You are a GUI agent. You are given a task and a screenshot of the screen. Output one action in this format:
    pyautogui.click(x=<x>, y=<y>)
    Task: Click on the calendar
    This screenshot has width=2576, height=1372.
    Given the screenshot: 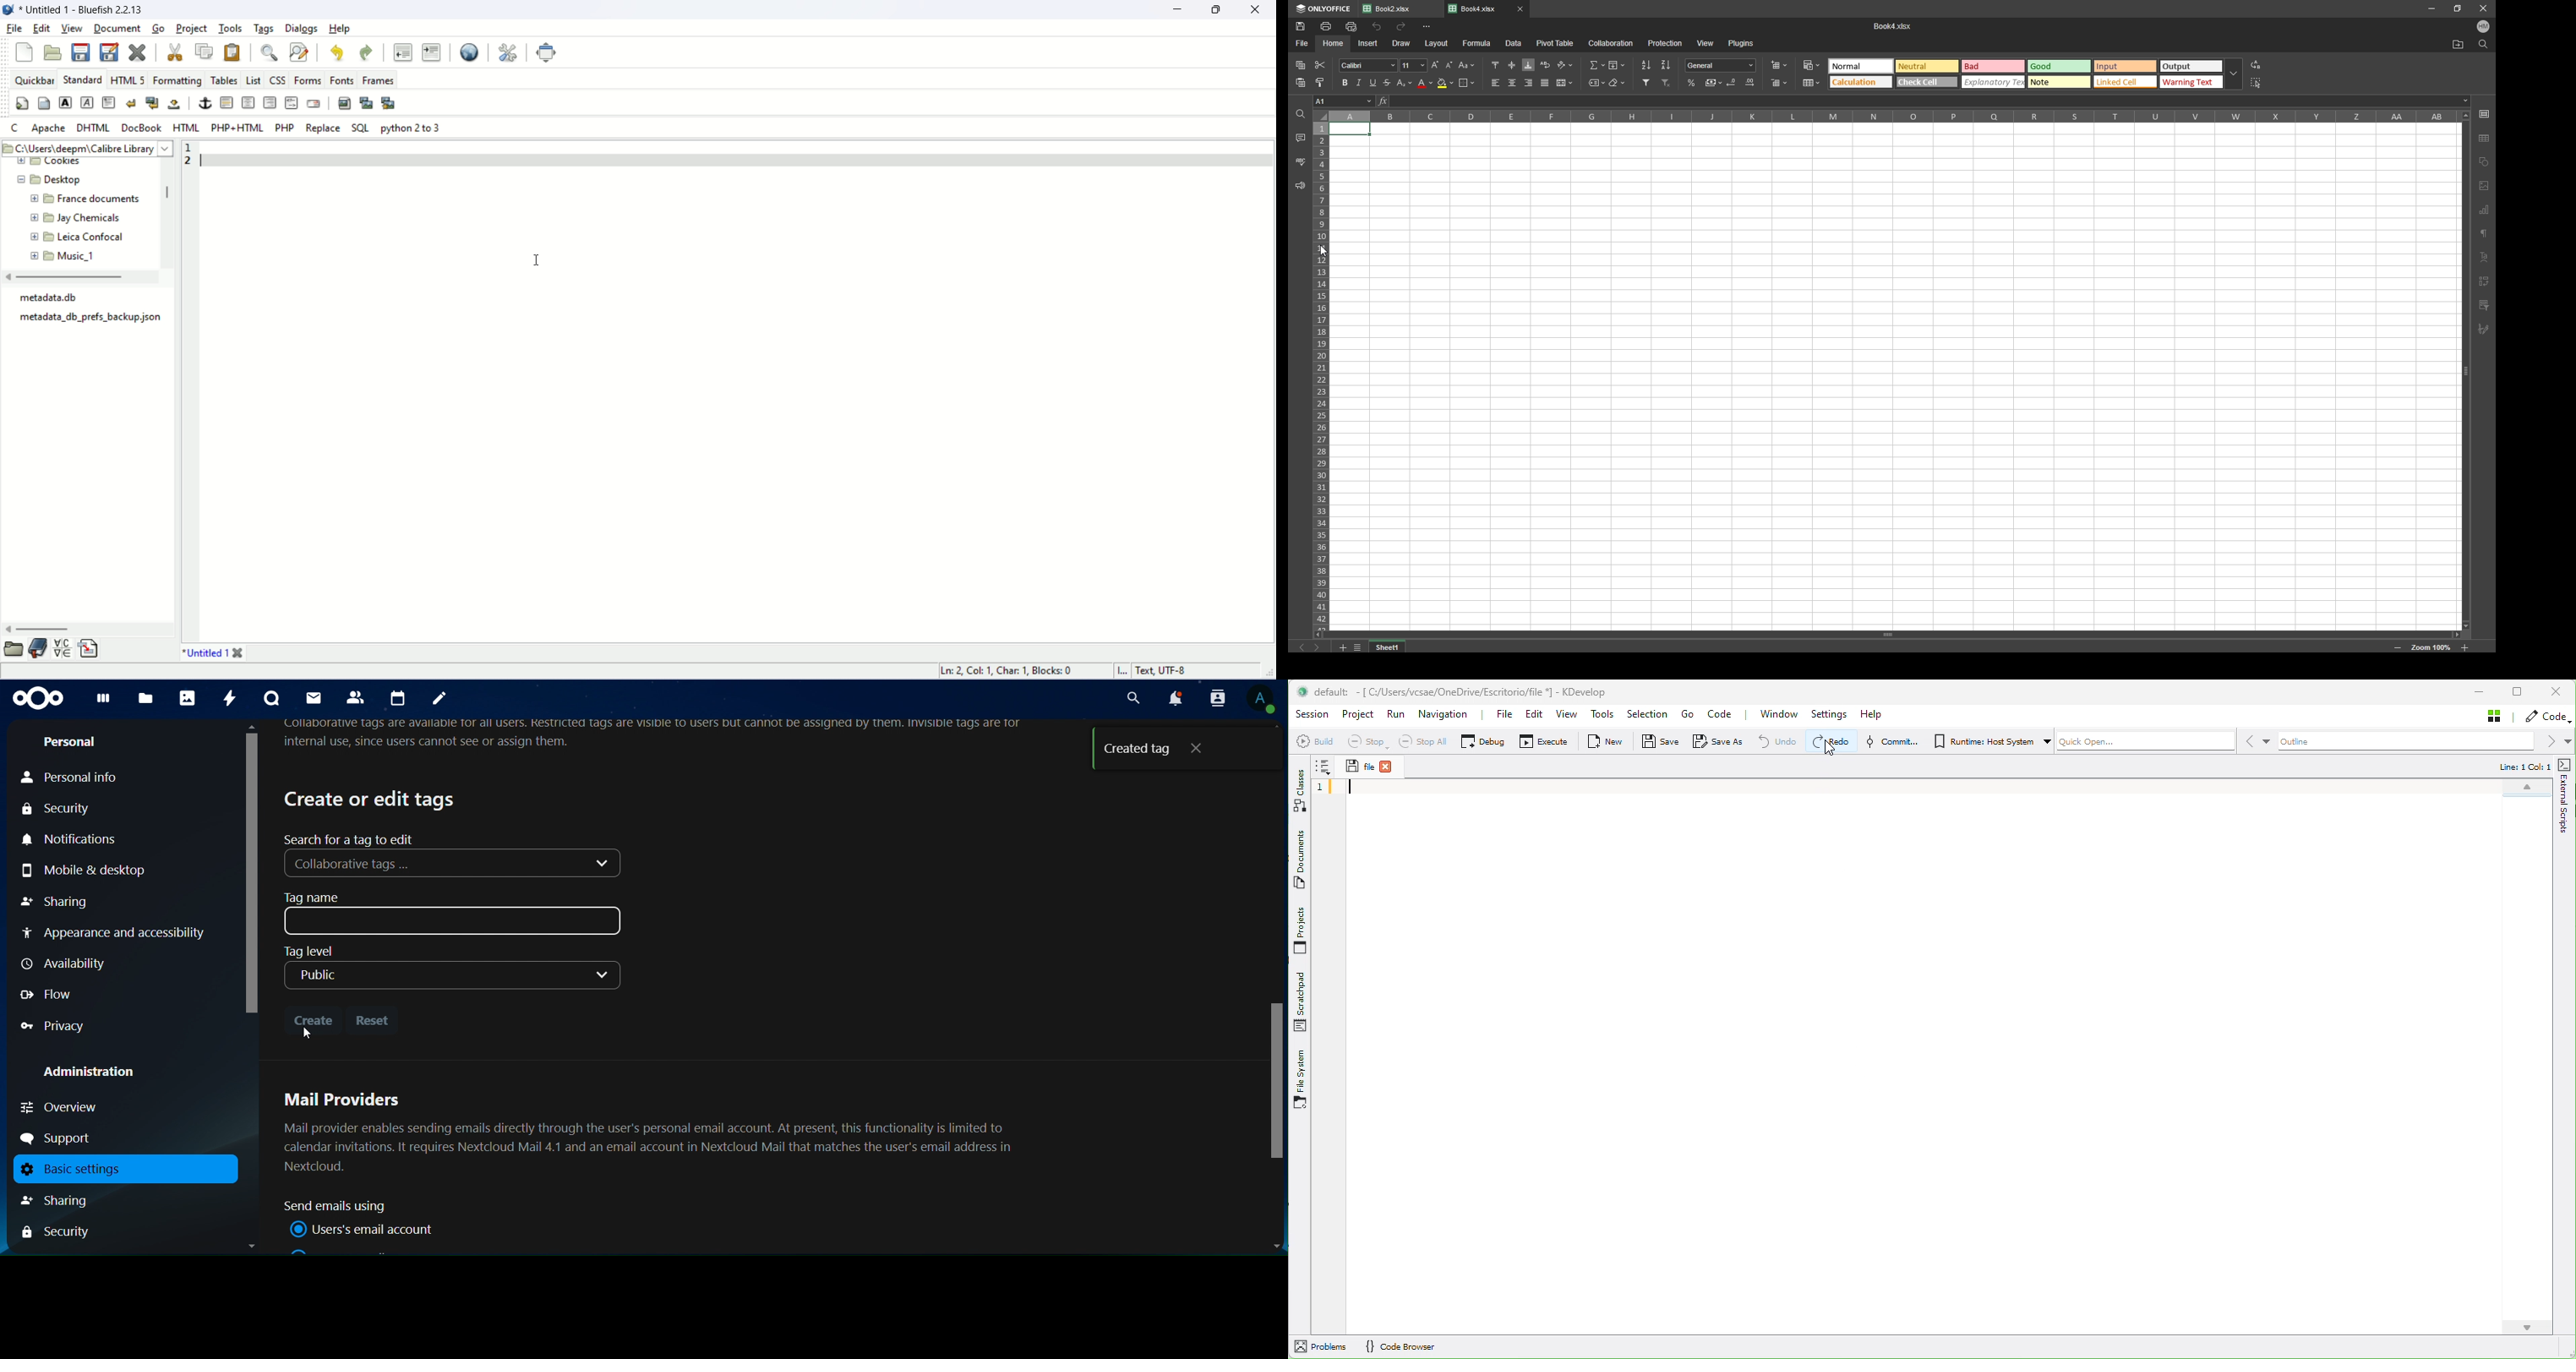 What is the action you would take?
    pyautogui.click(x=400, y=698)
    